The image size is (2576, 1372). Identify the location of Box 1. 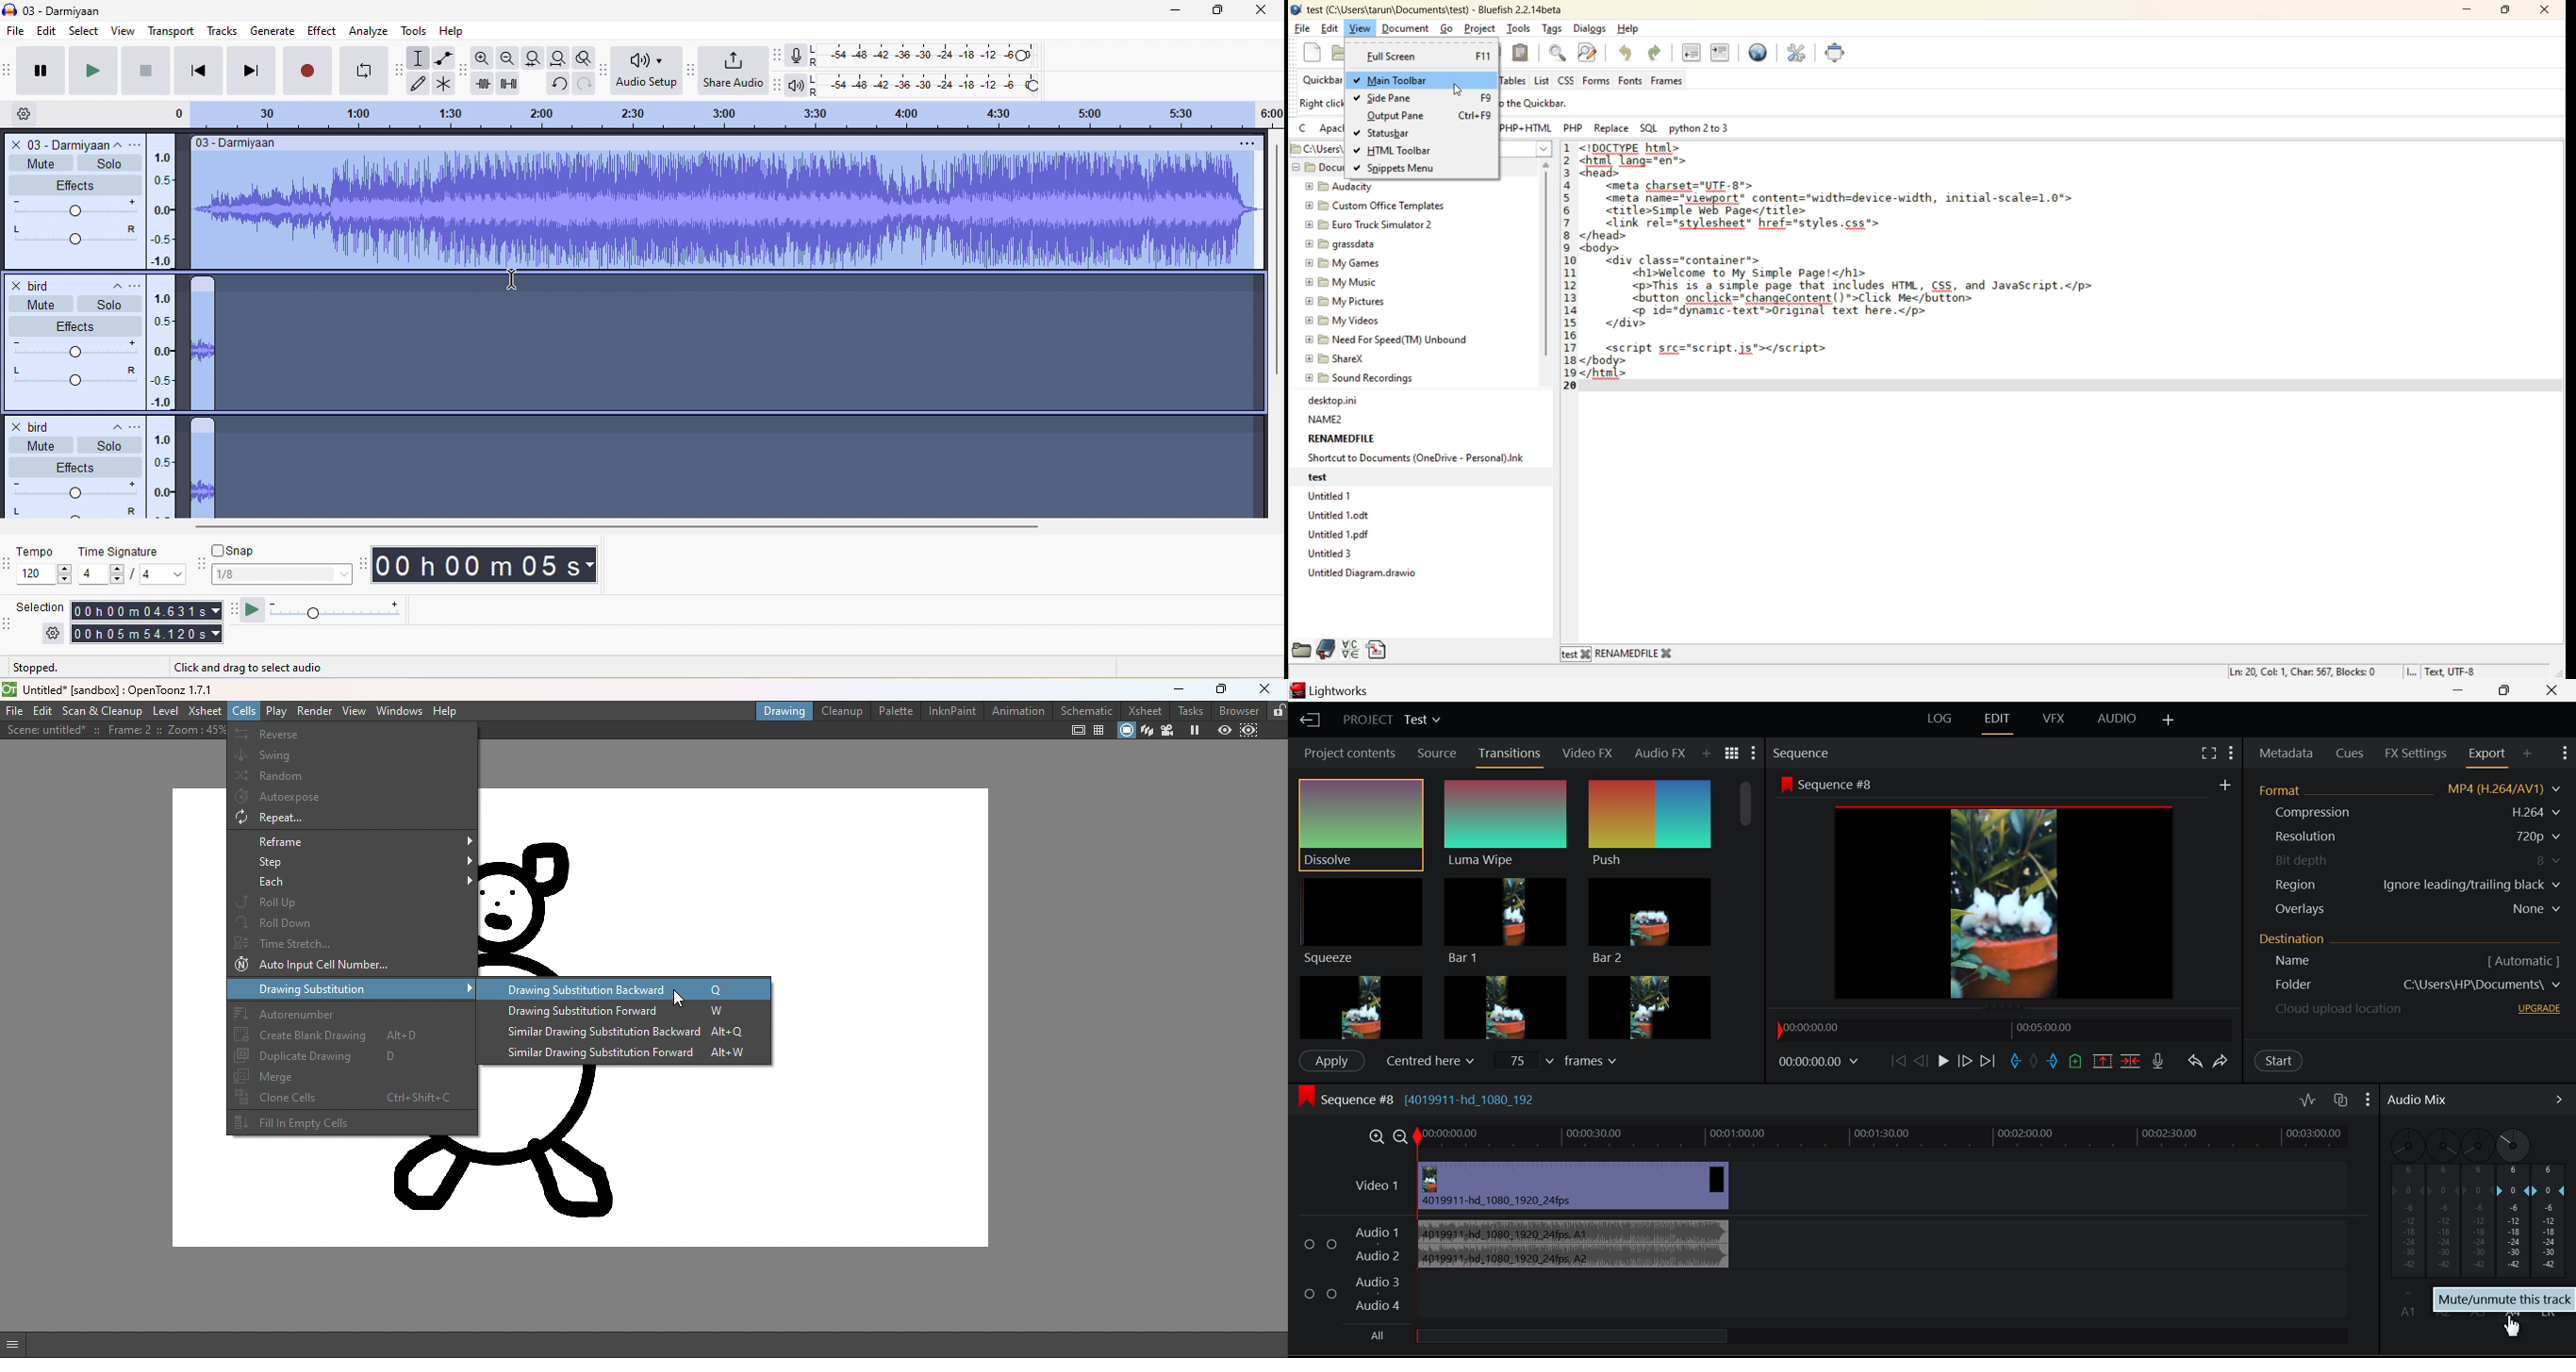
(1360, 1006).